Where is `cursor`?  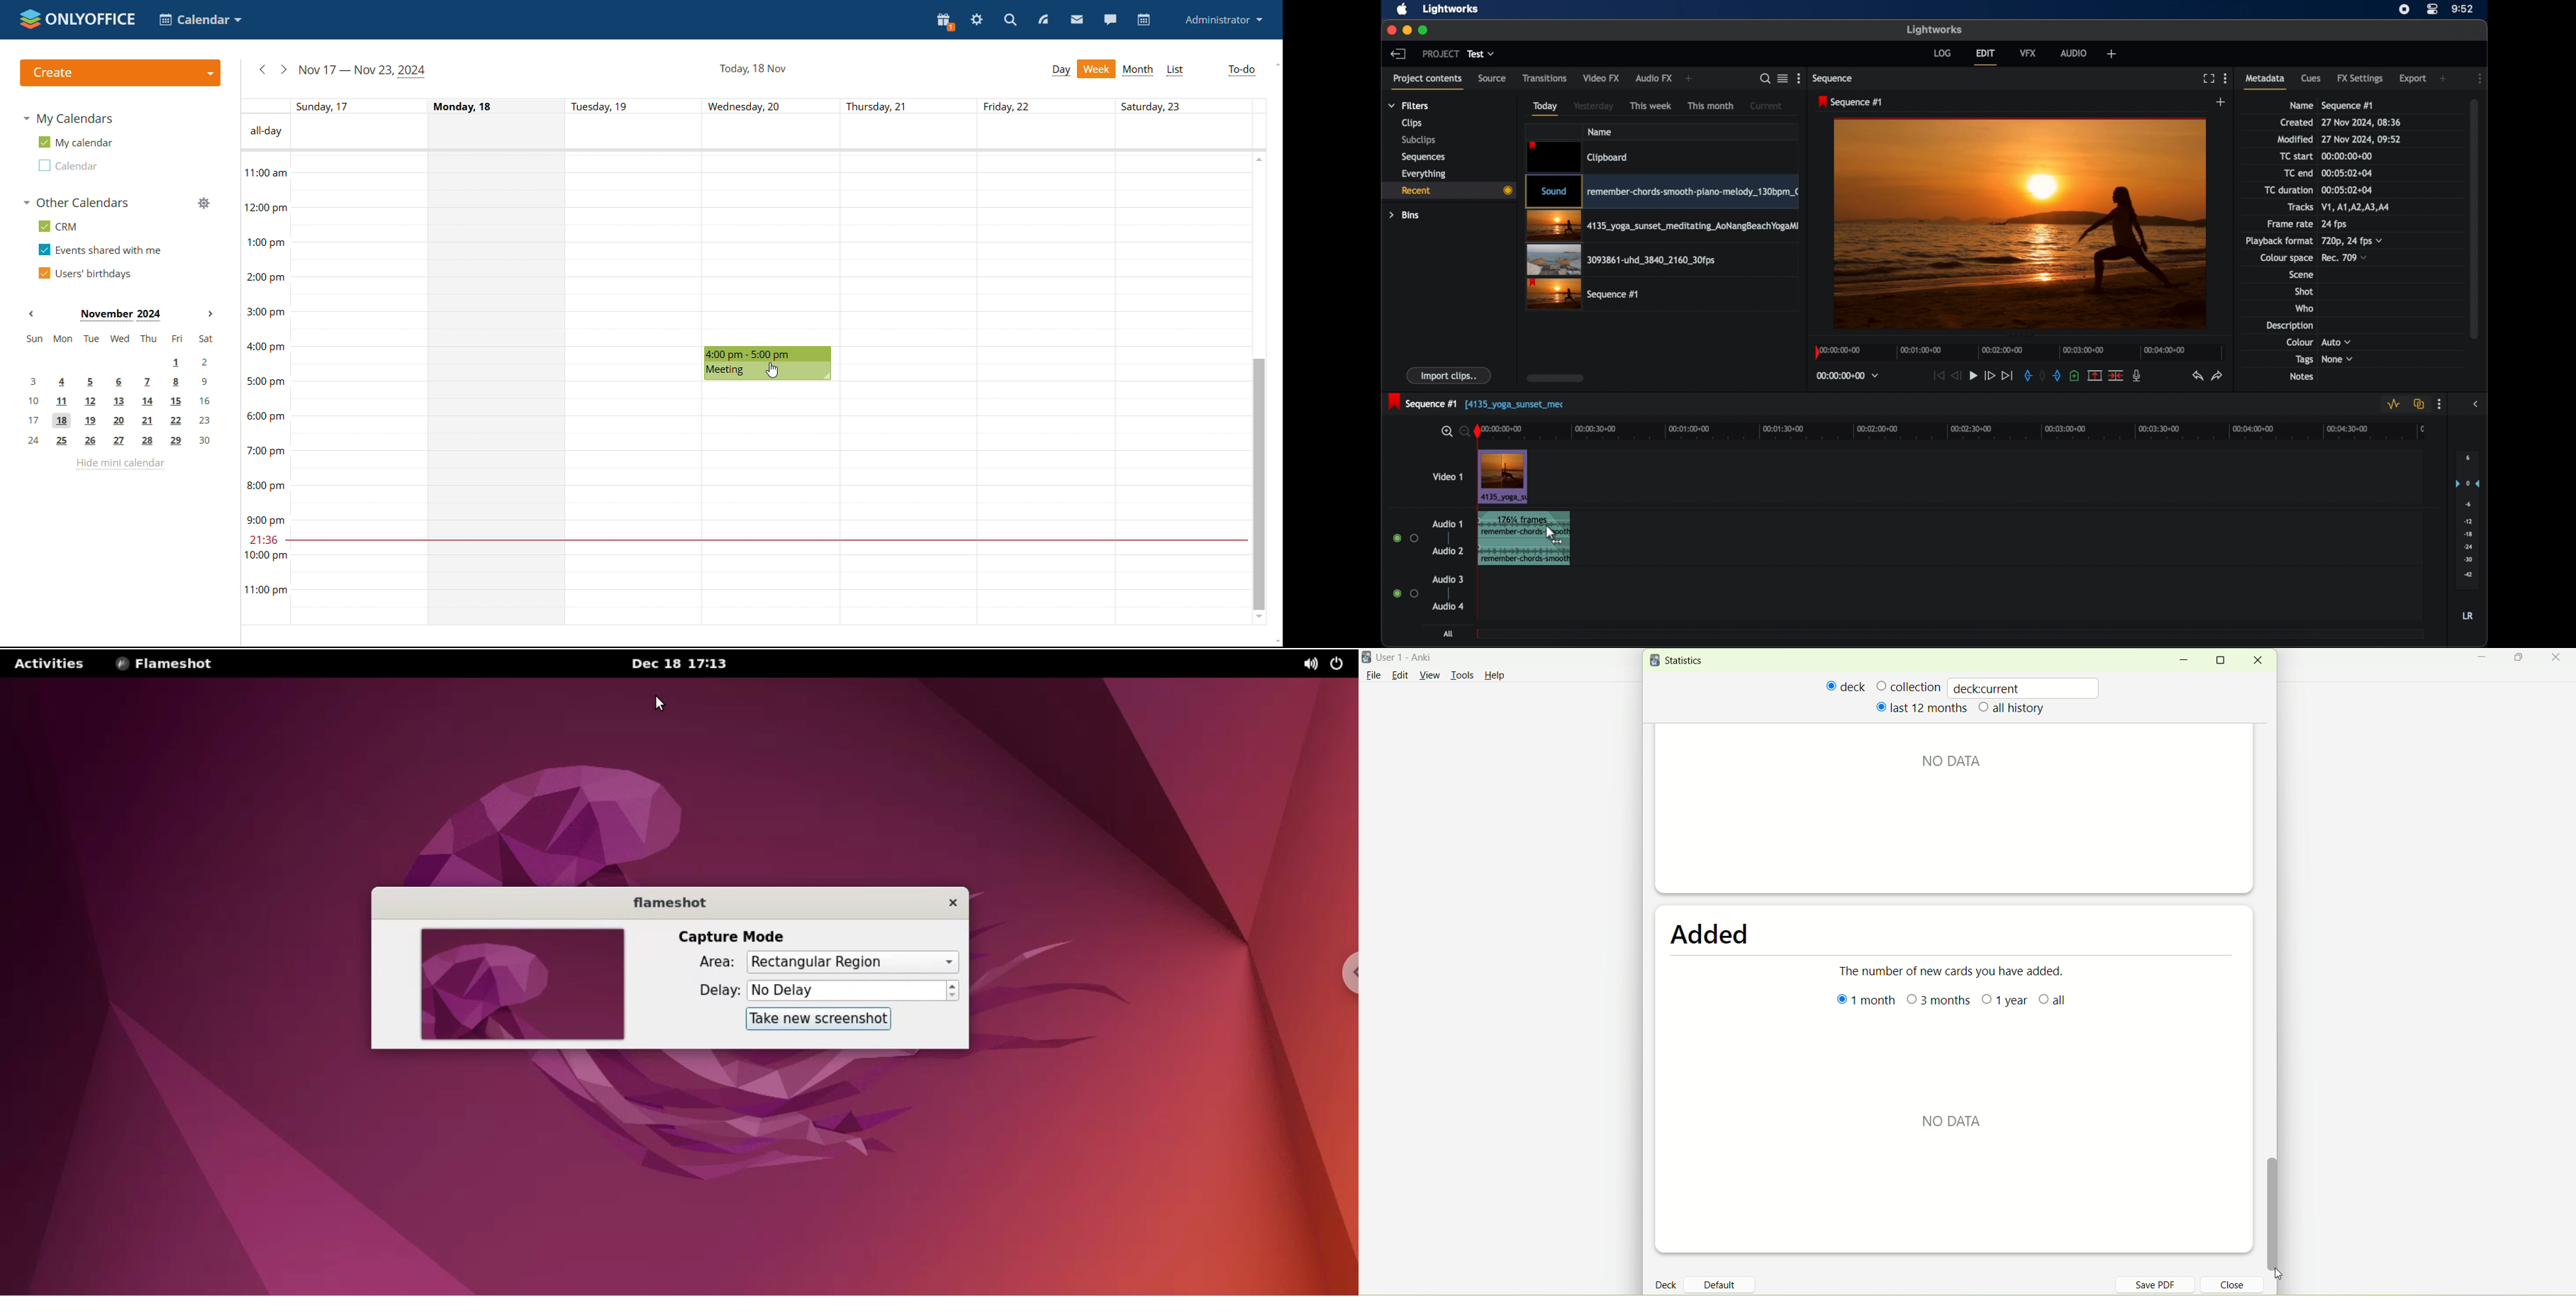 cursor is located at coordinates (2293, 1274).